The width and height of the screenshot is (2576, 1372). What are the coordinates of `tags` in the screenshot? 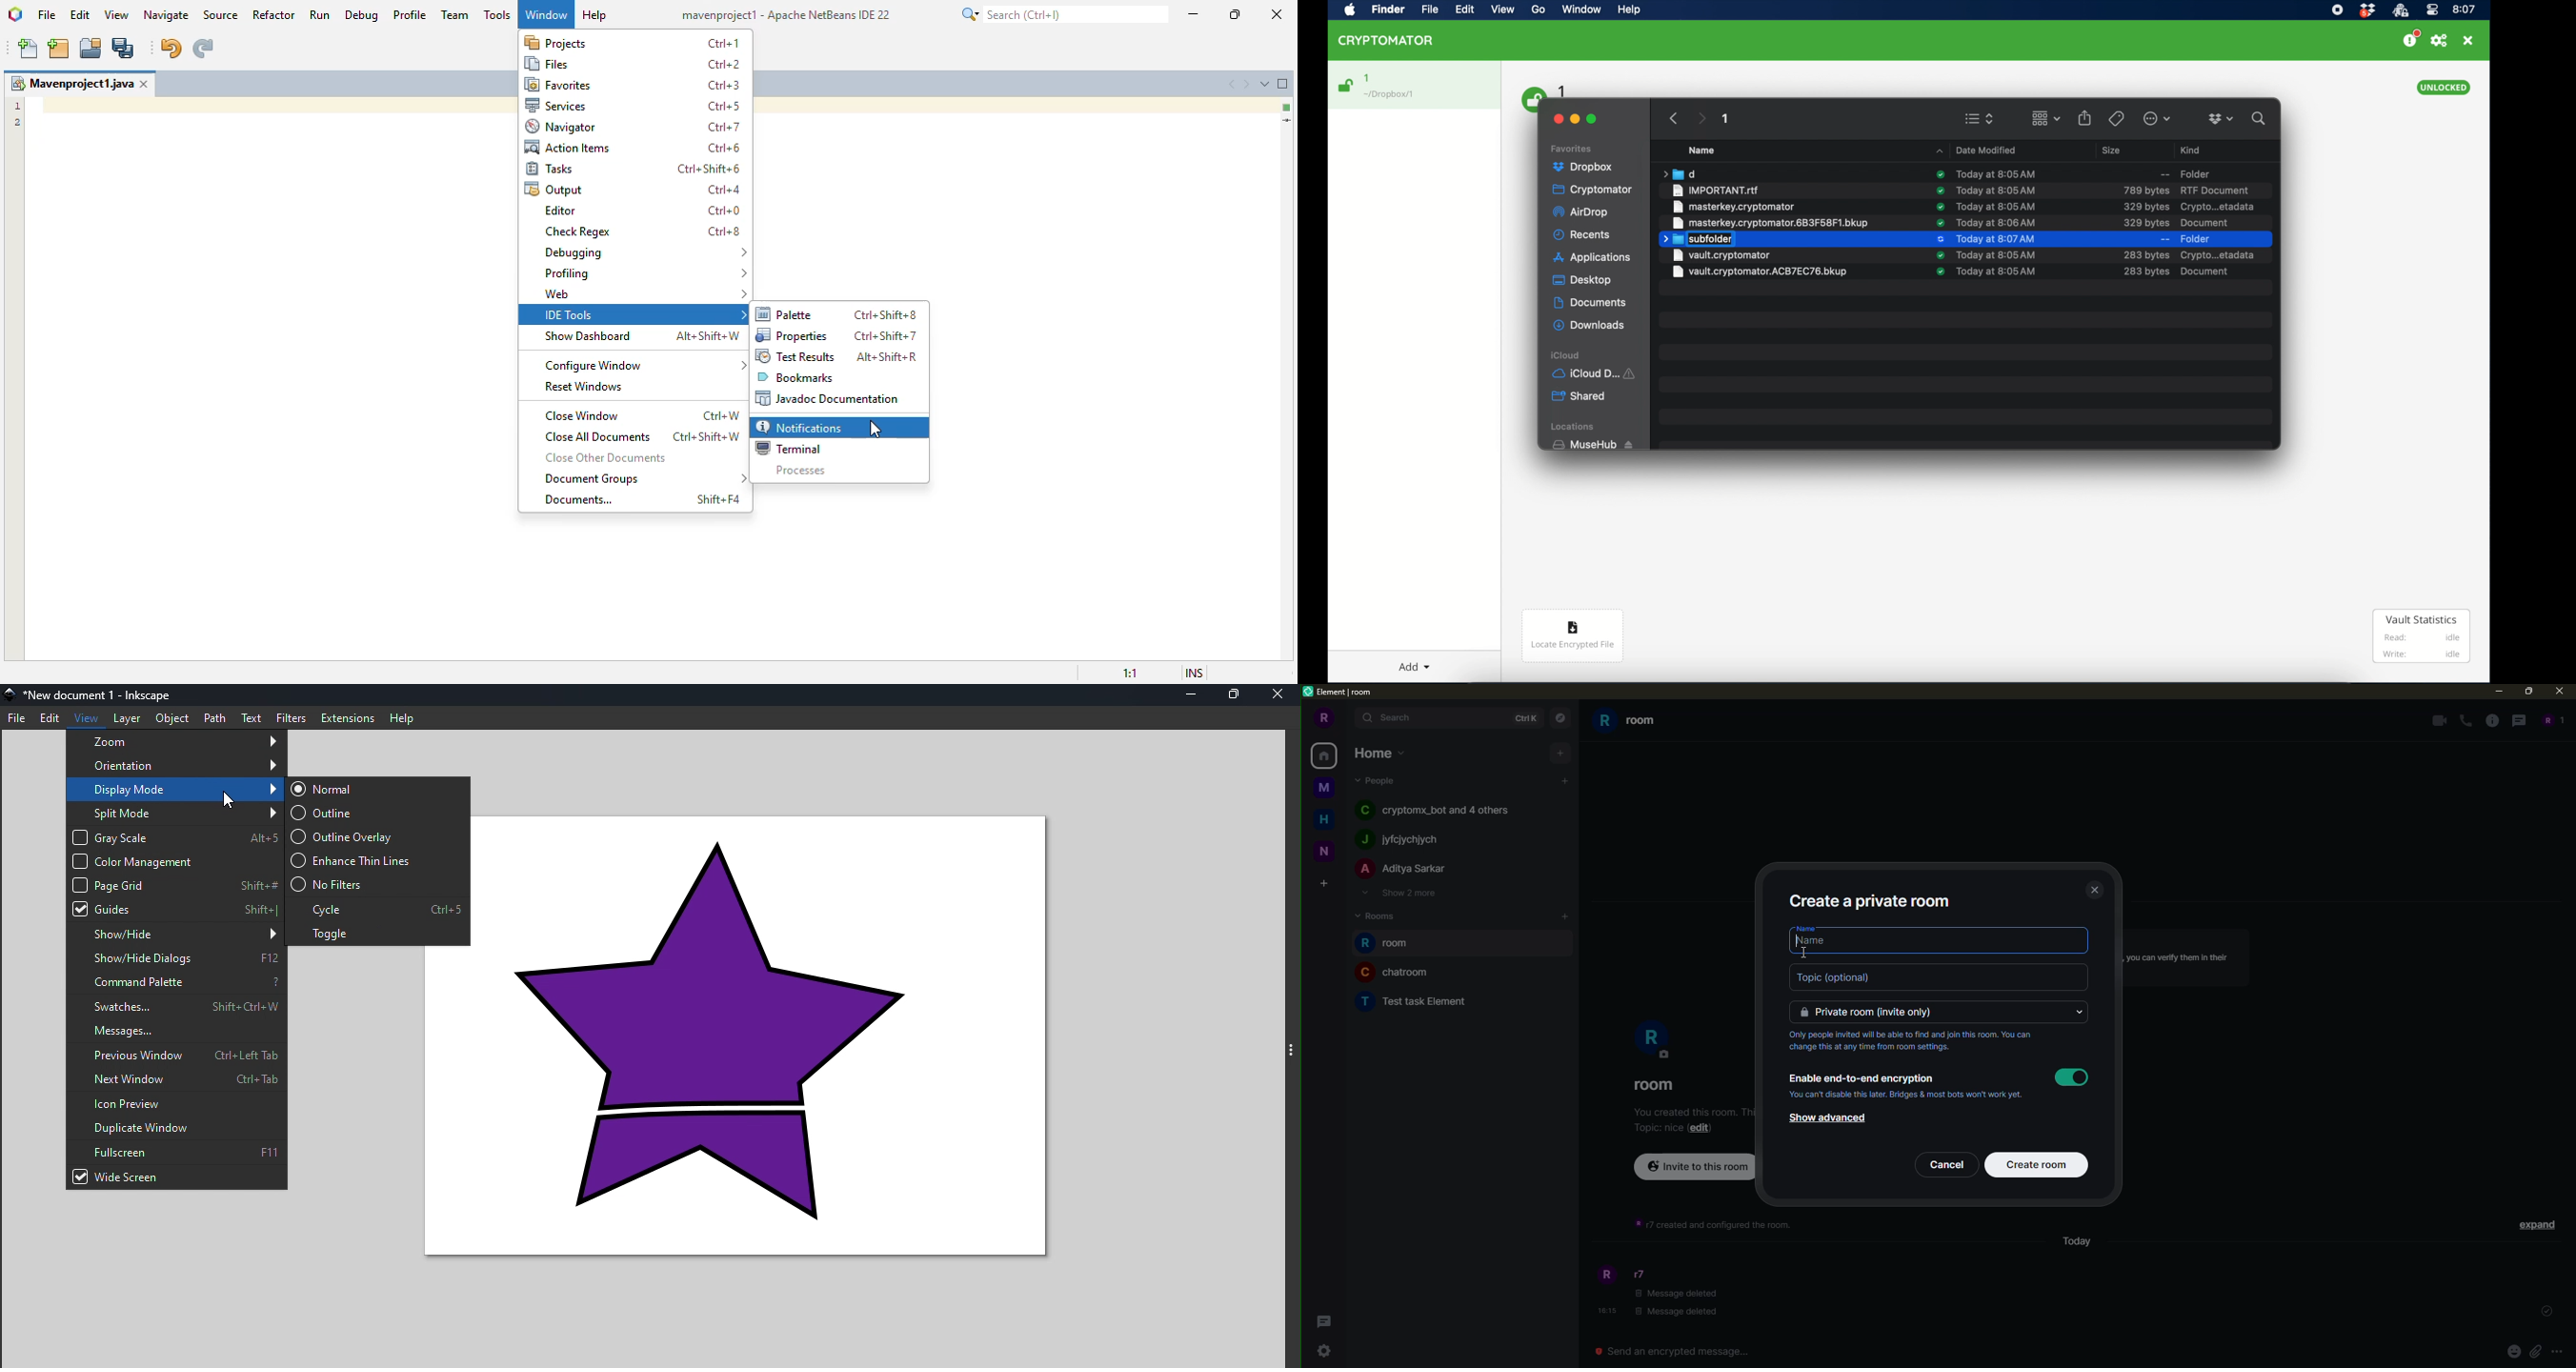 It's located at (2116, 118).